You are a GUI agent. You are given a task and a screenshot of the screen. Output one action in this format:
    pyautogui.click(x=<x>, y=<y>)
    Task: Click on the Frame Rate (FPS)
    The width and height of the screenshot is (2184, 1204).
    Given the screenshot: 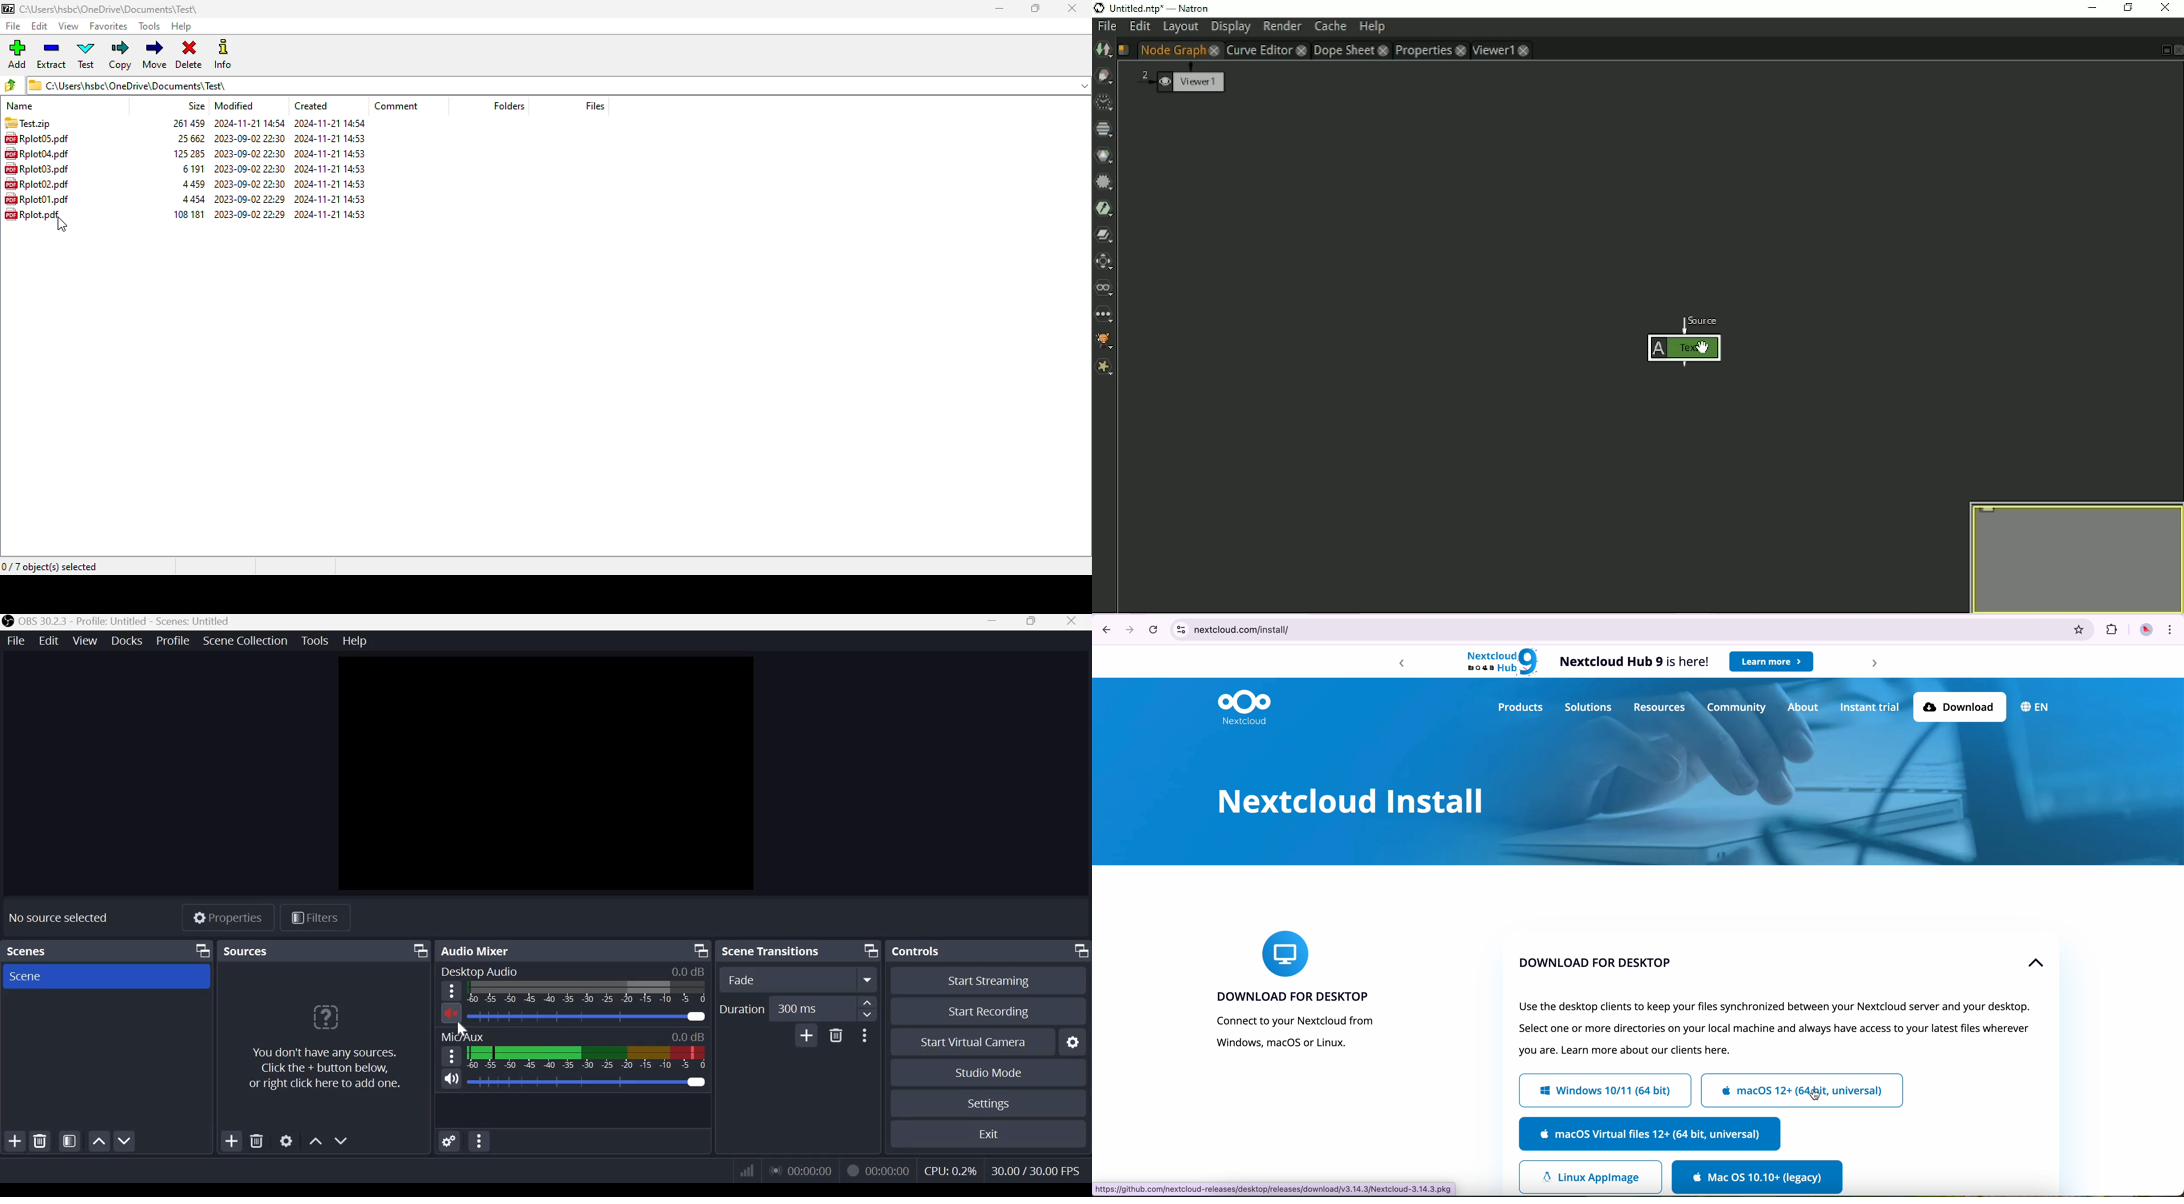 What is the action you would take?
    pyautogui.click(x=1035, y=1170)
    